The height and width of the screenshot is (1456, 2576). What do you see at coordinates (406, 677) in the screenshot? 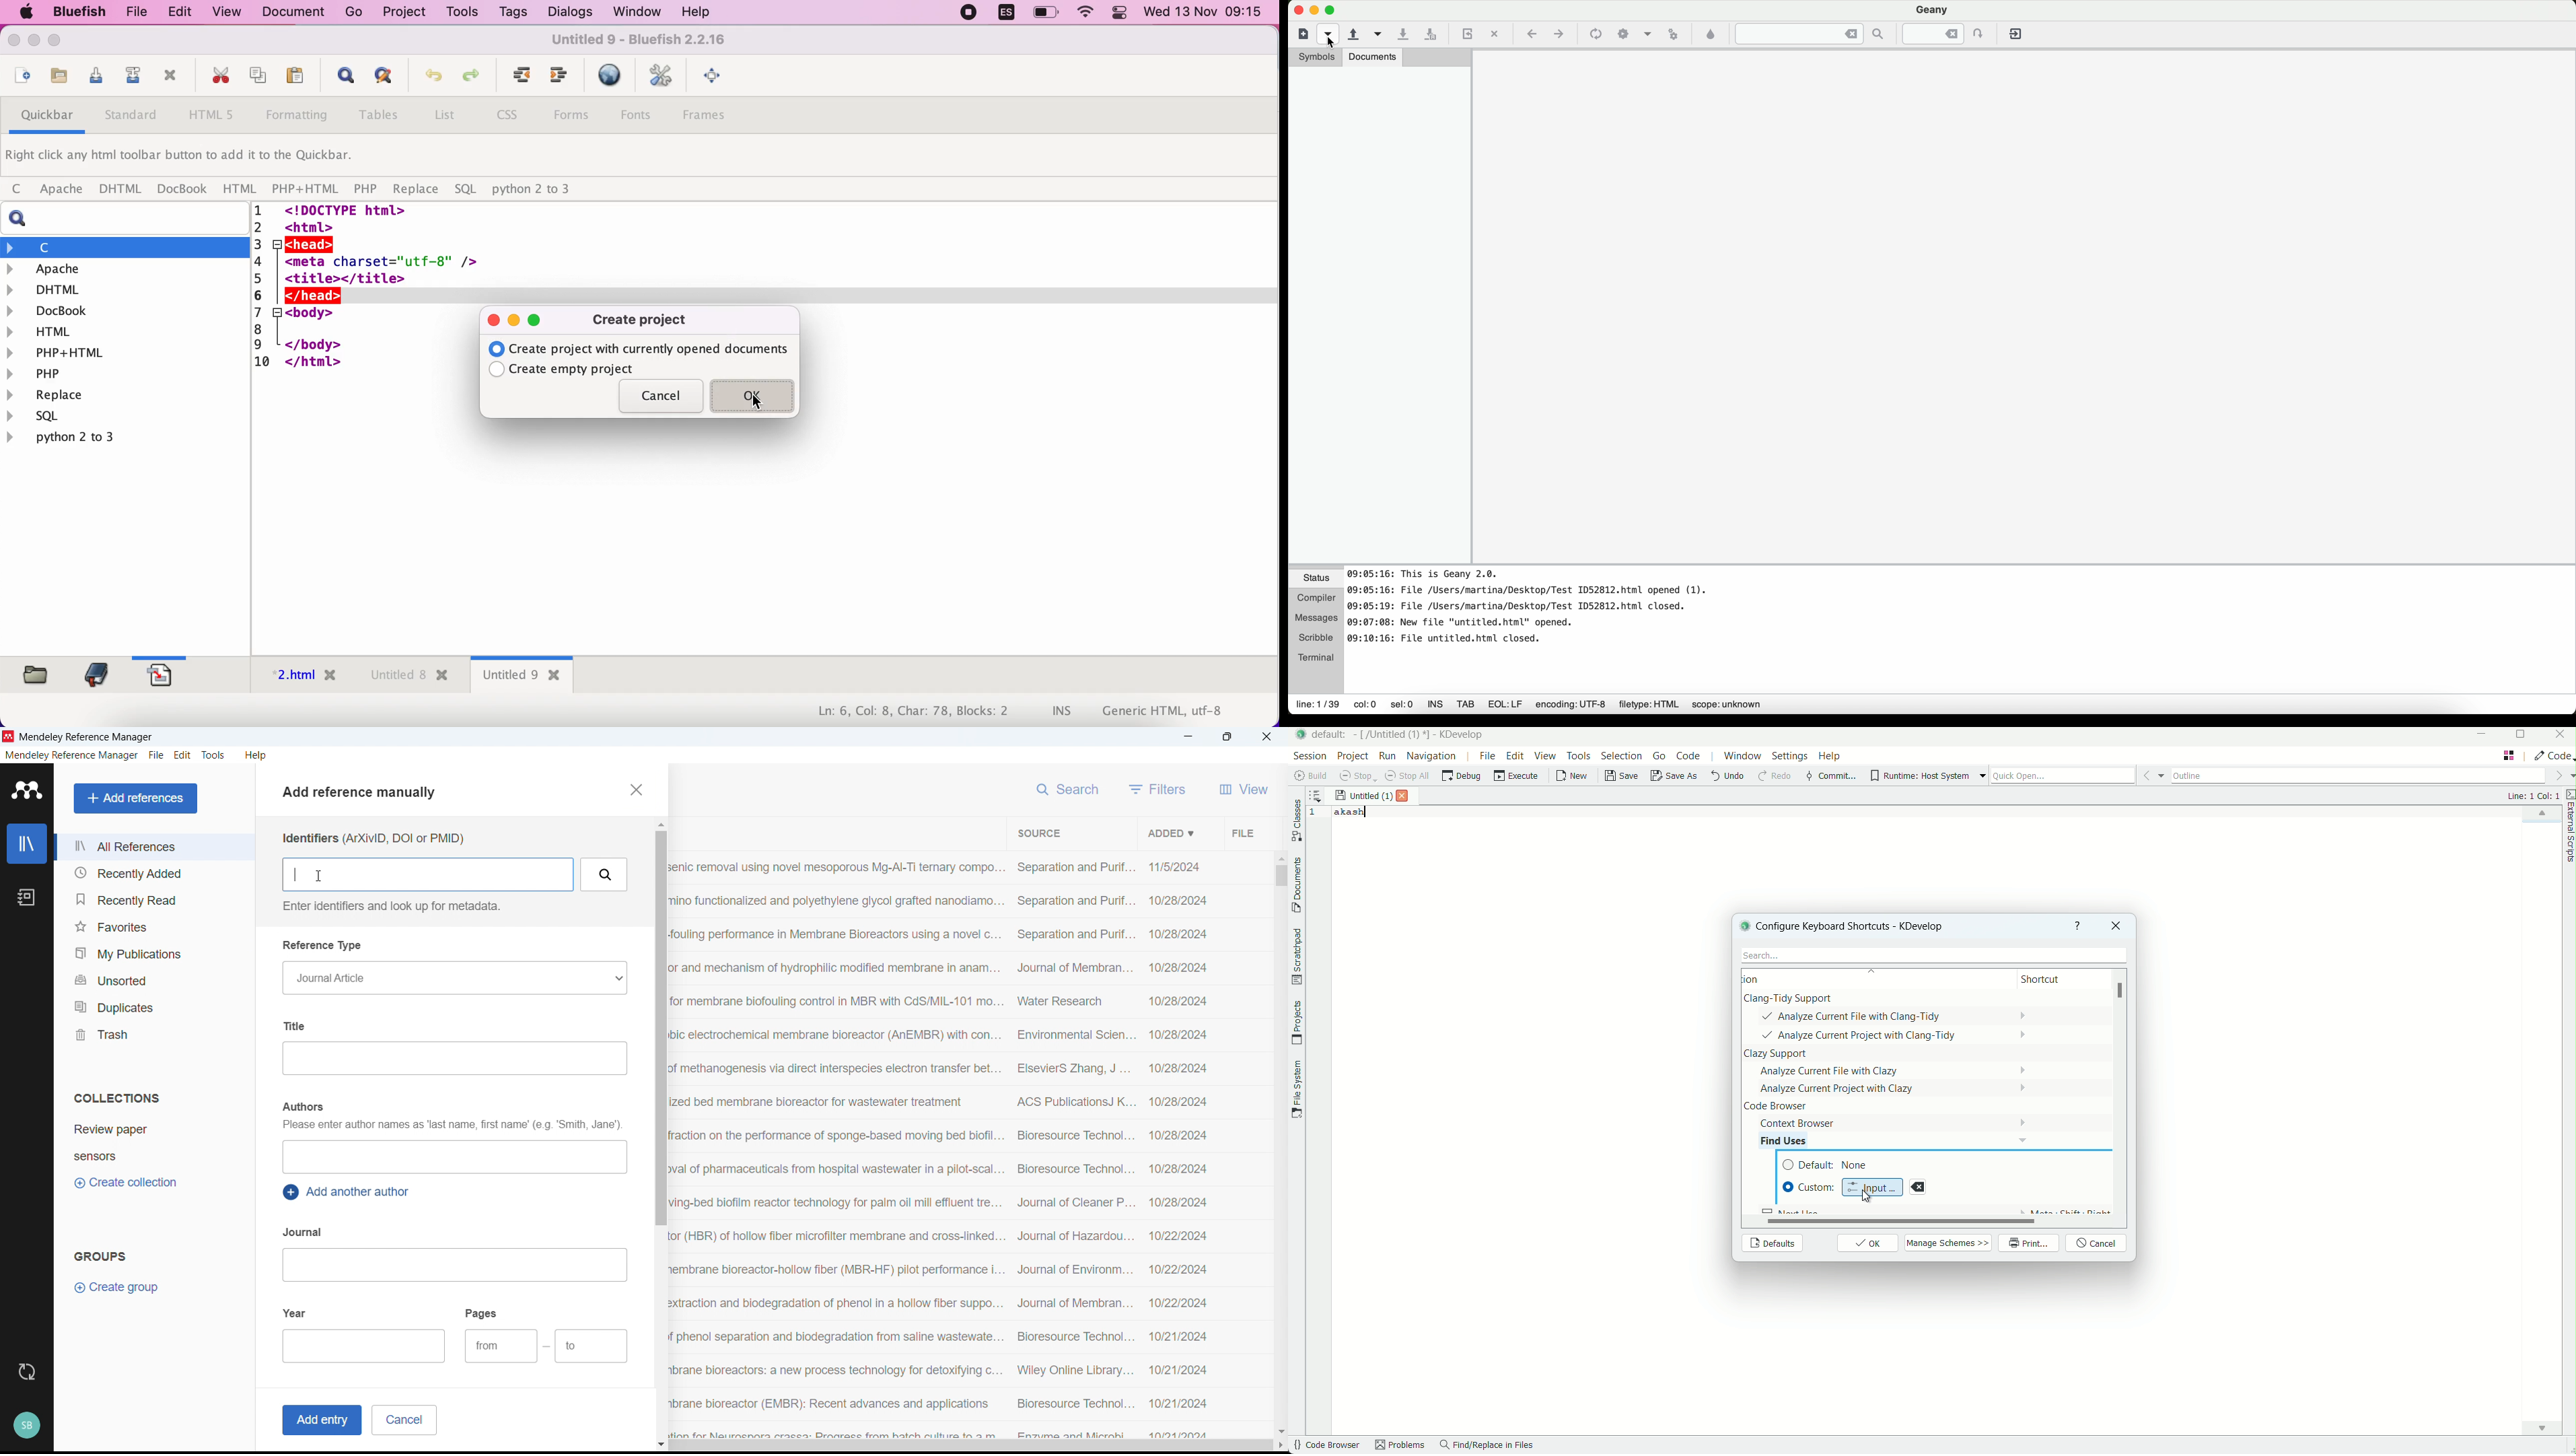
I see `tab` at bounding box center [406, 677].